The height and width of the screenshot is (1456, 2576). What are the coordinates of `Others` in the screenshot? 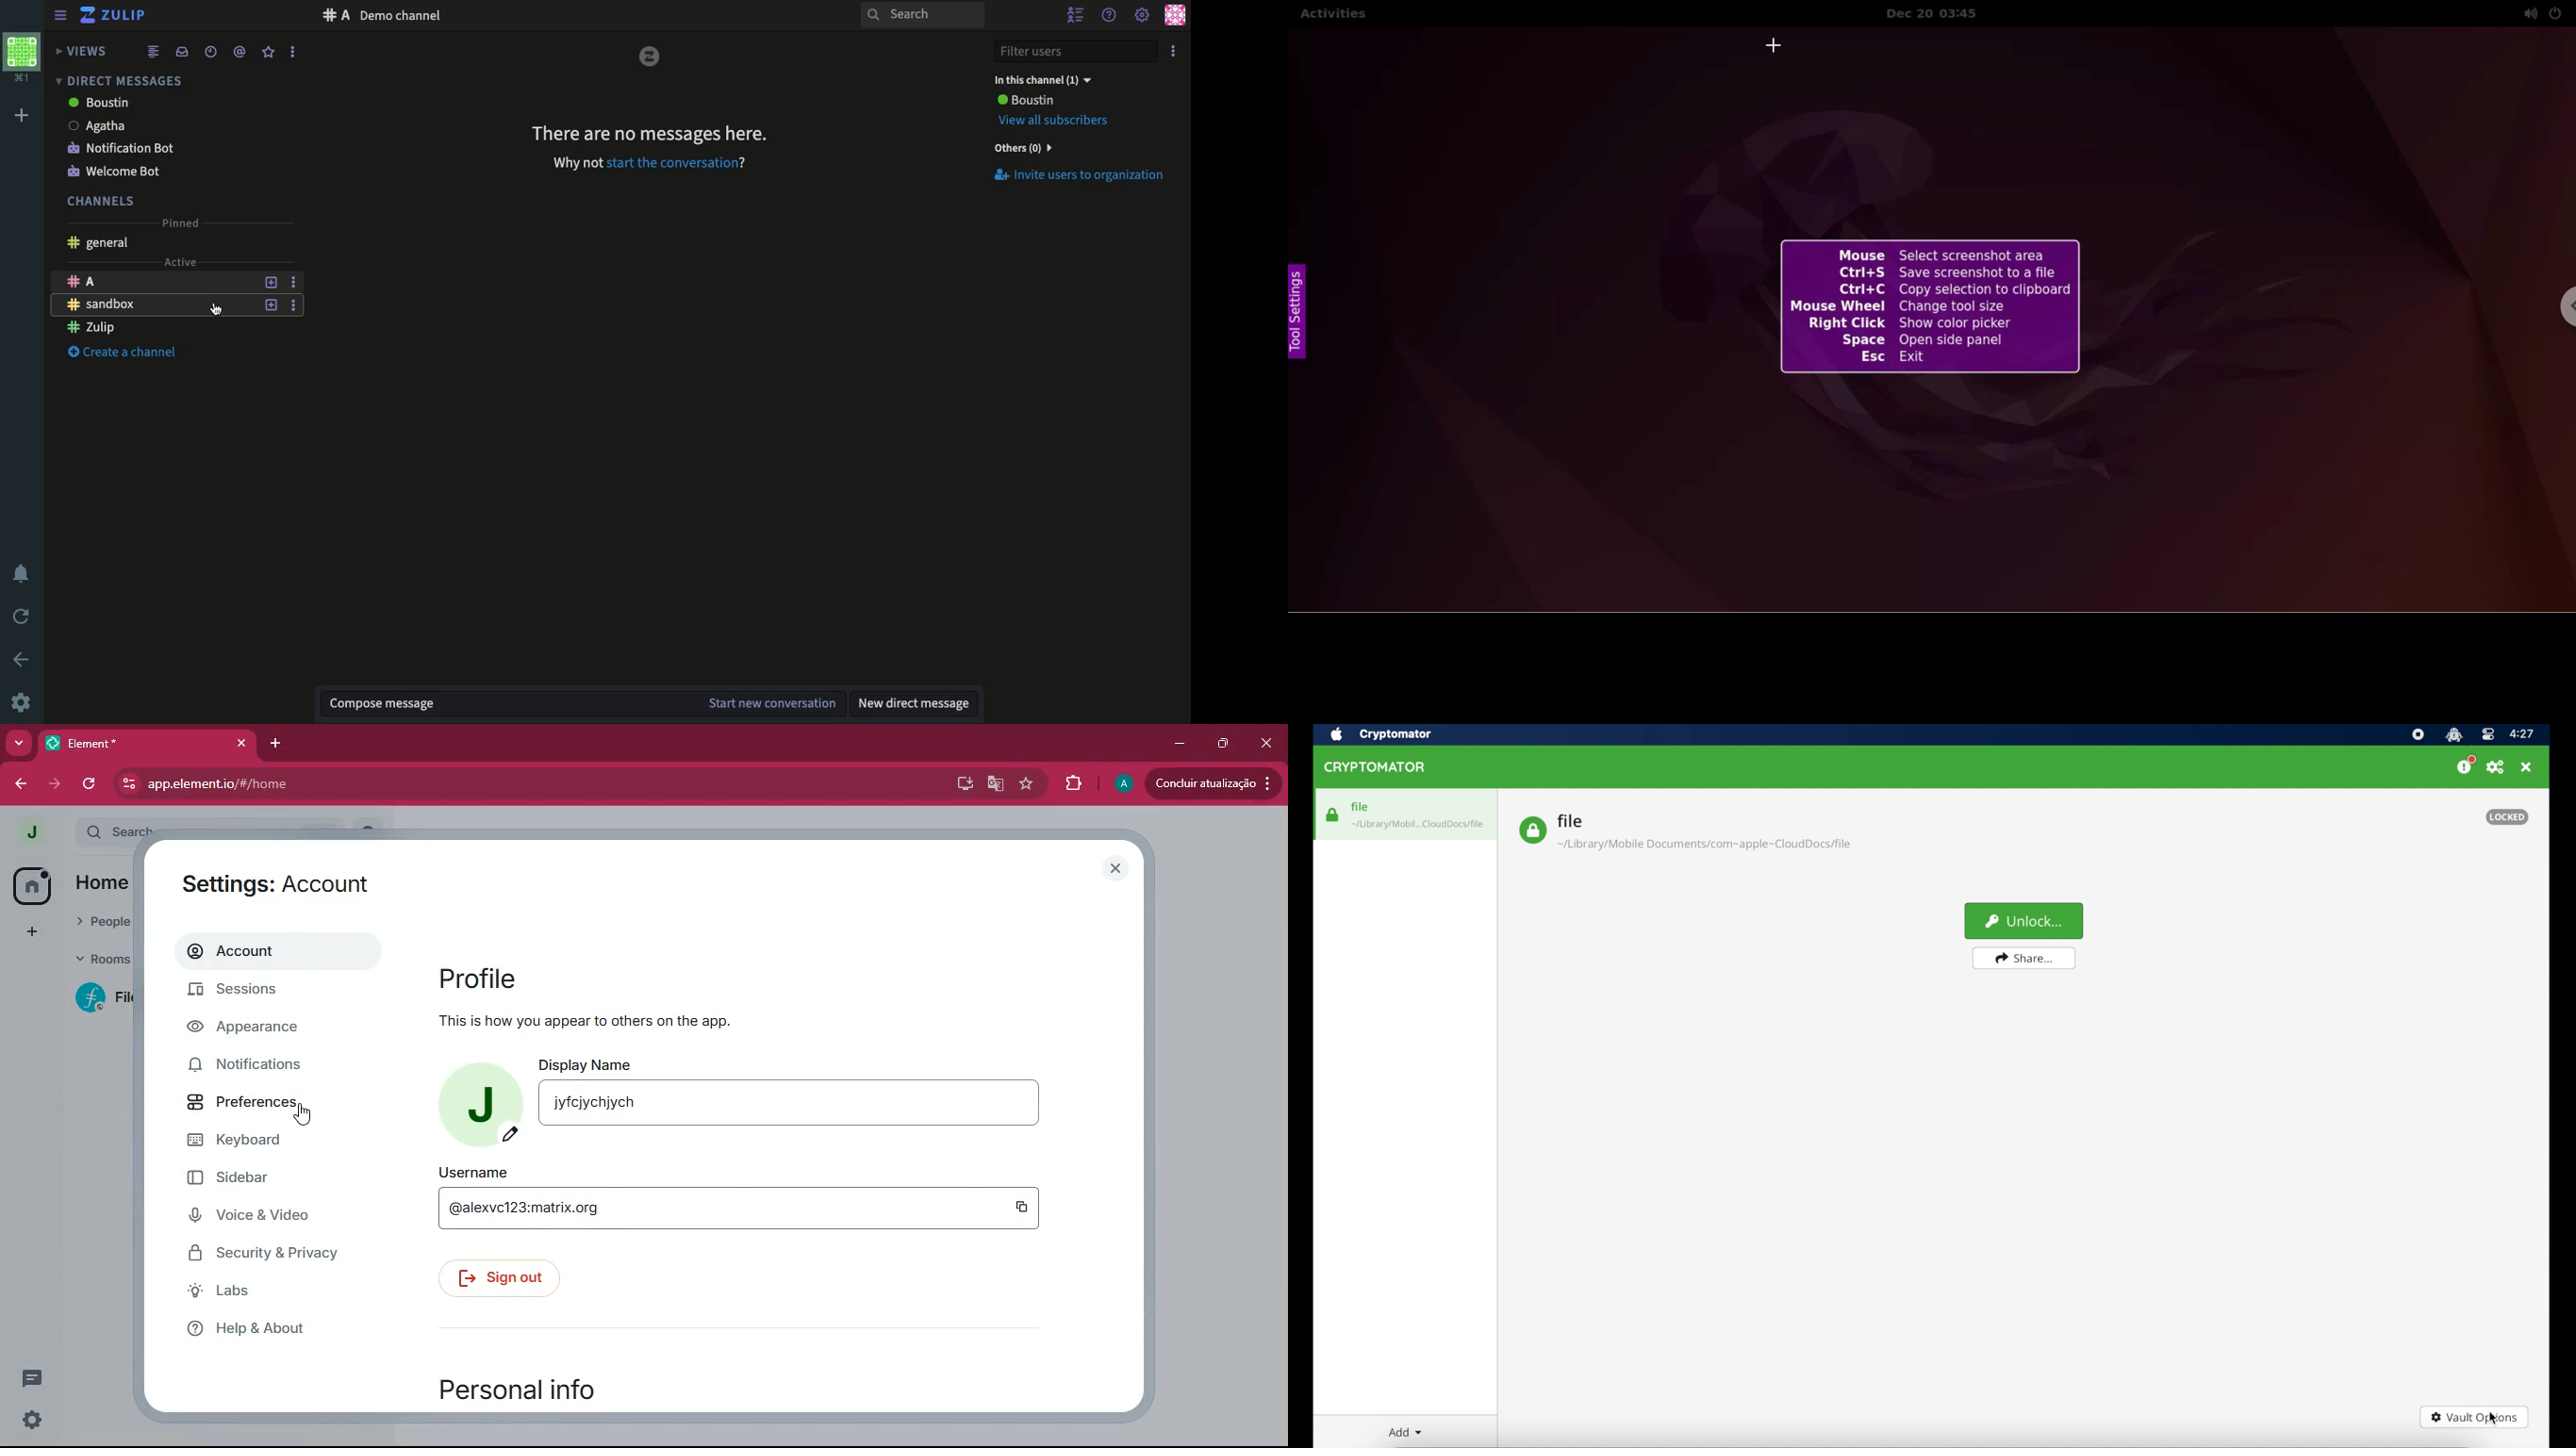 It's located at (1022, 147).